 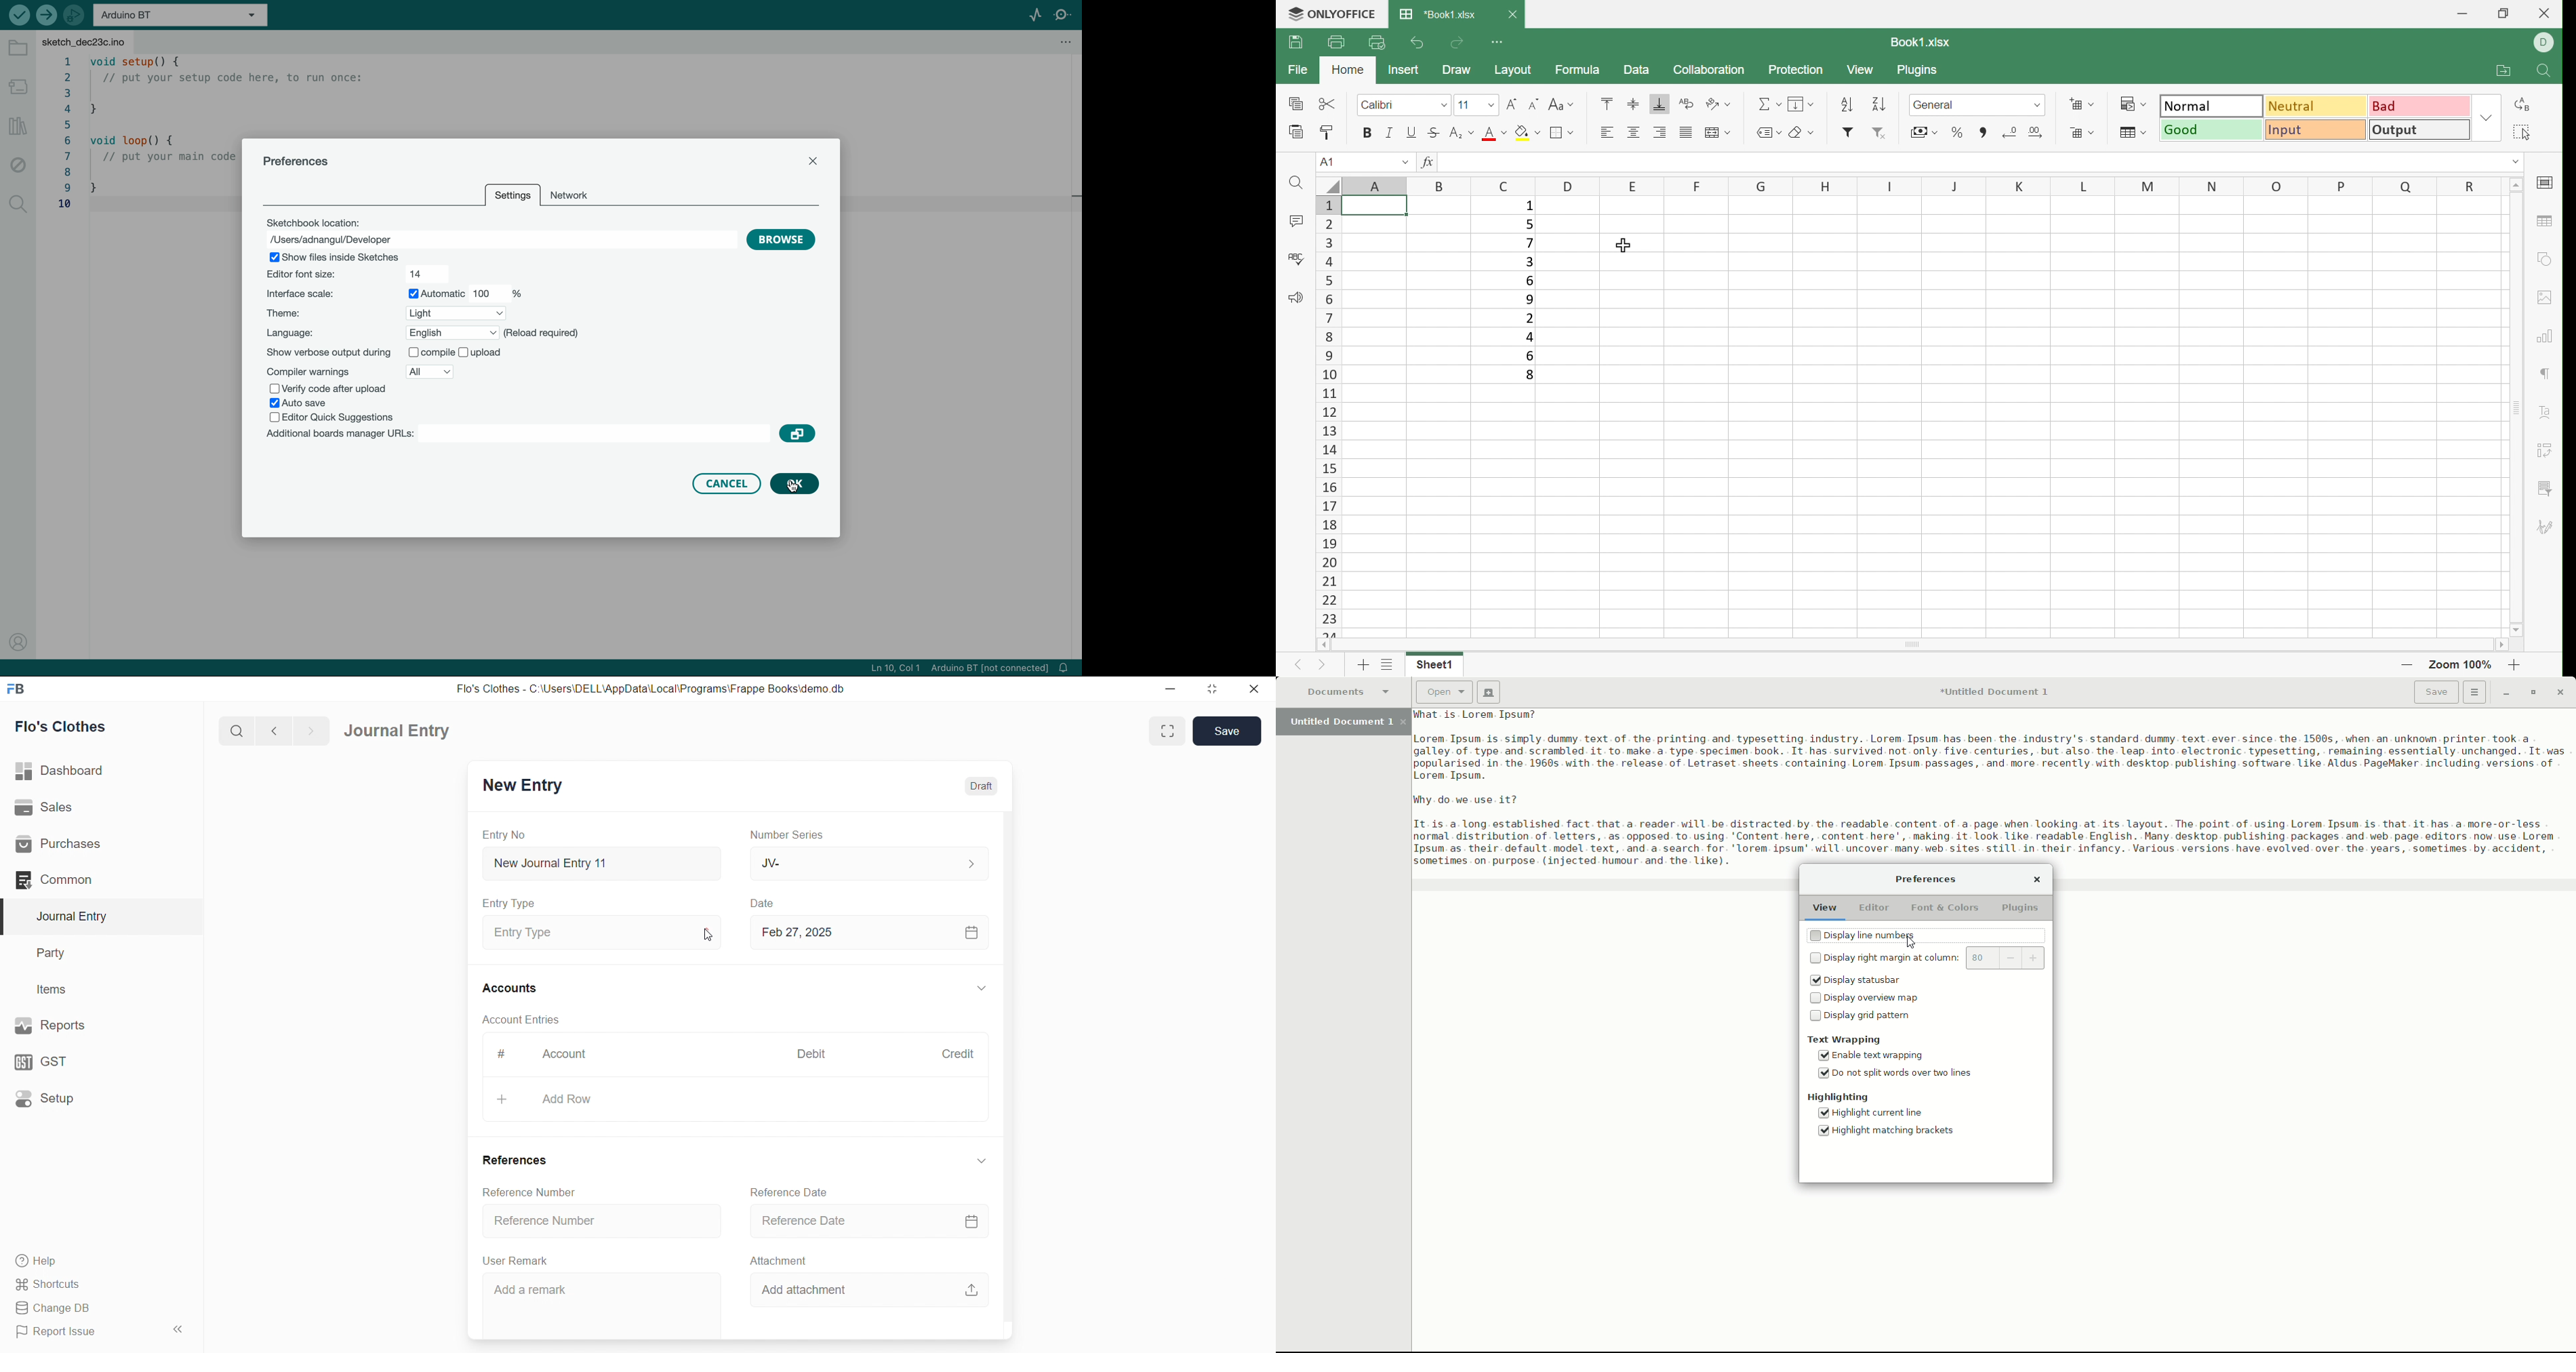 What do you see at coordinates (1530, 262) in the screenshot?
I see `3` at bounding box center [1530, 262].